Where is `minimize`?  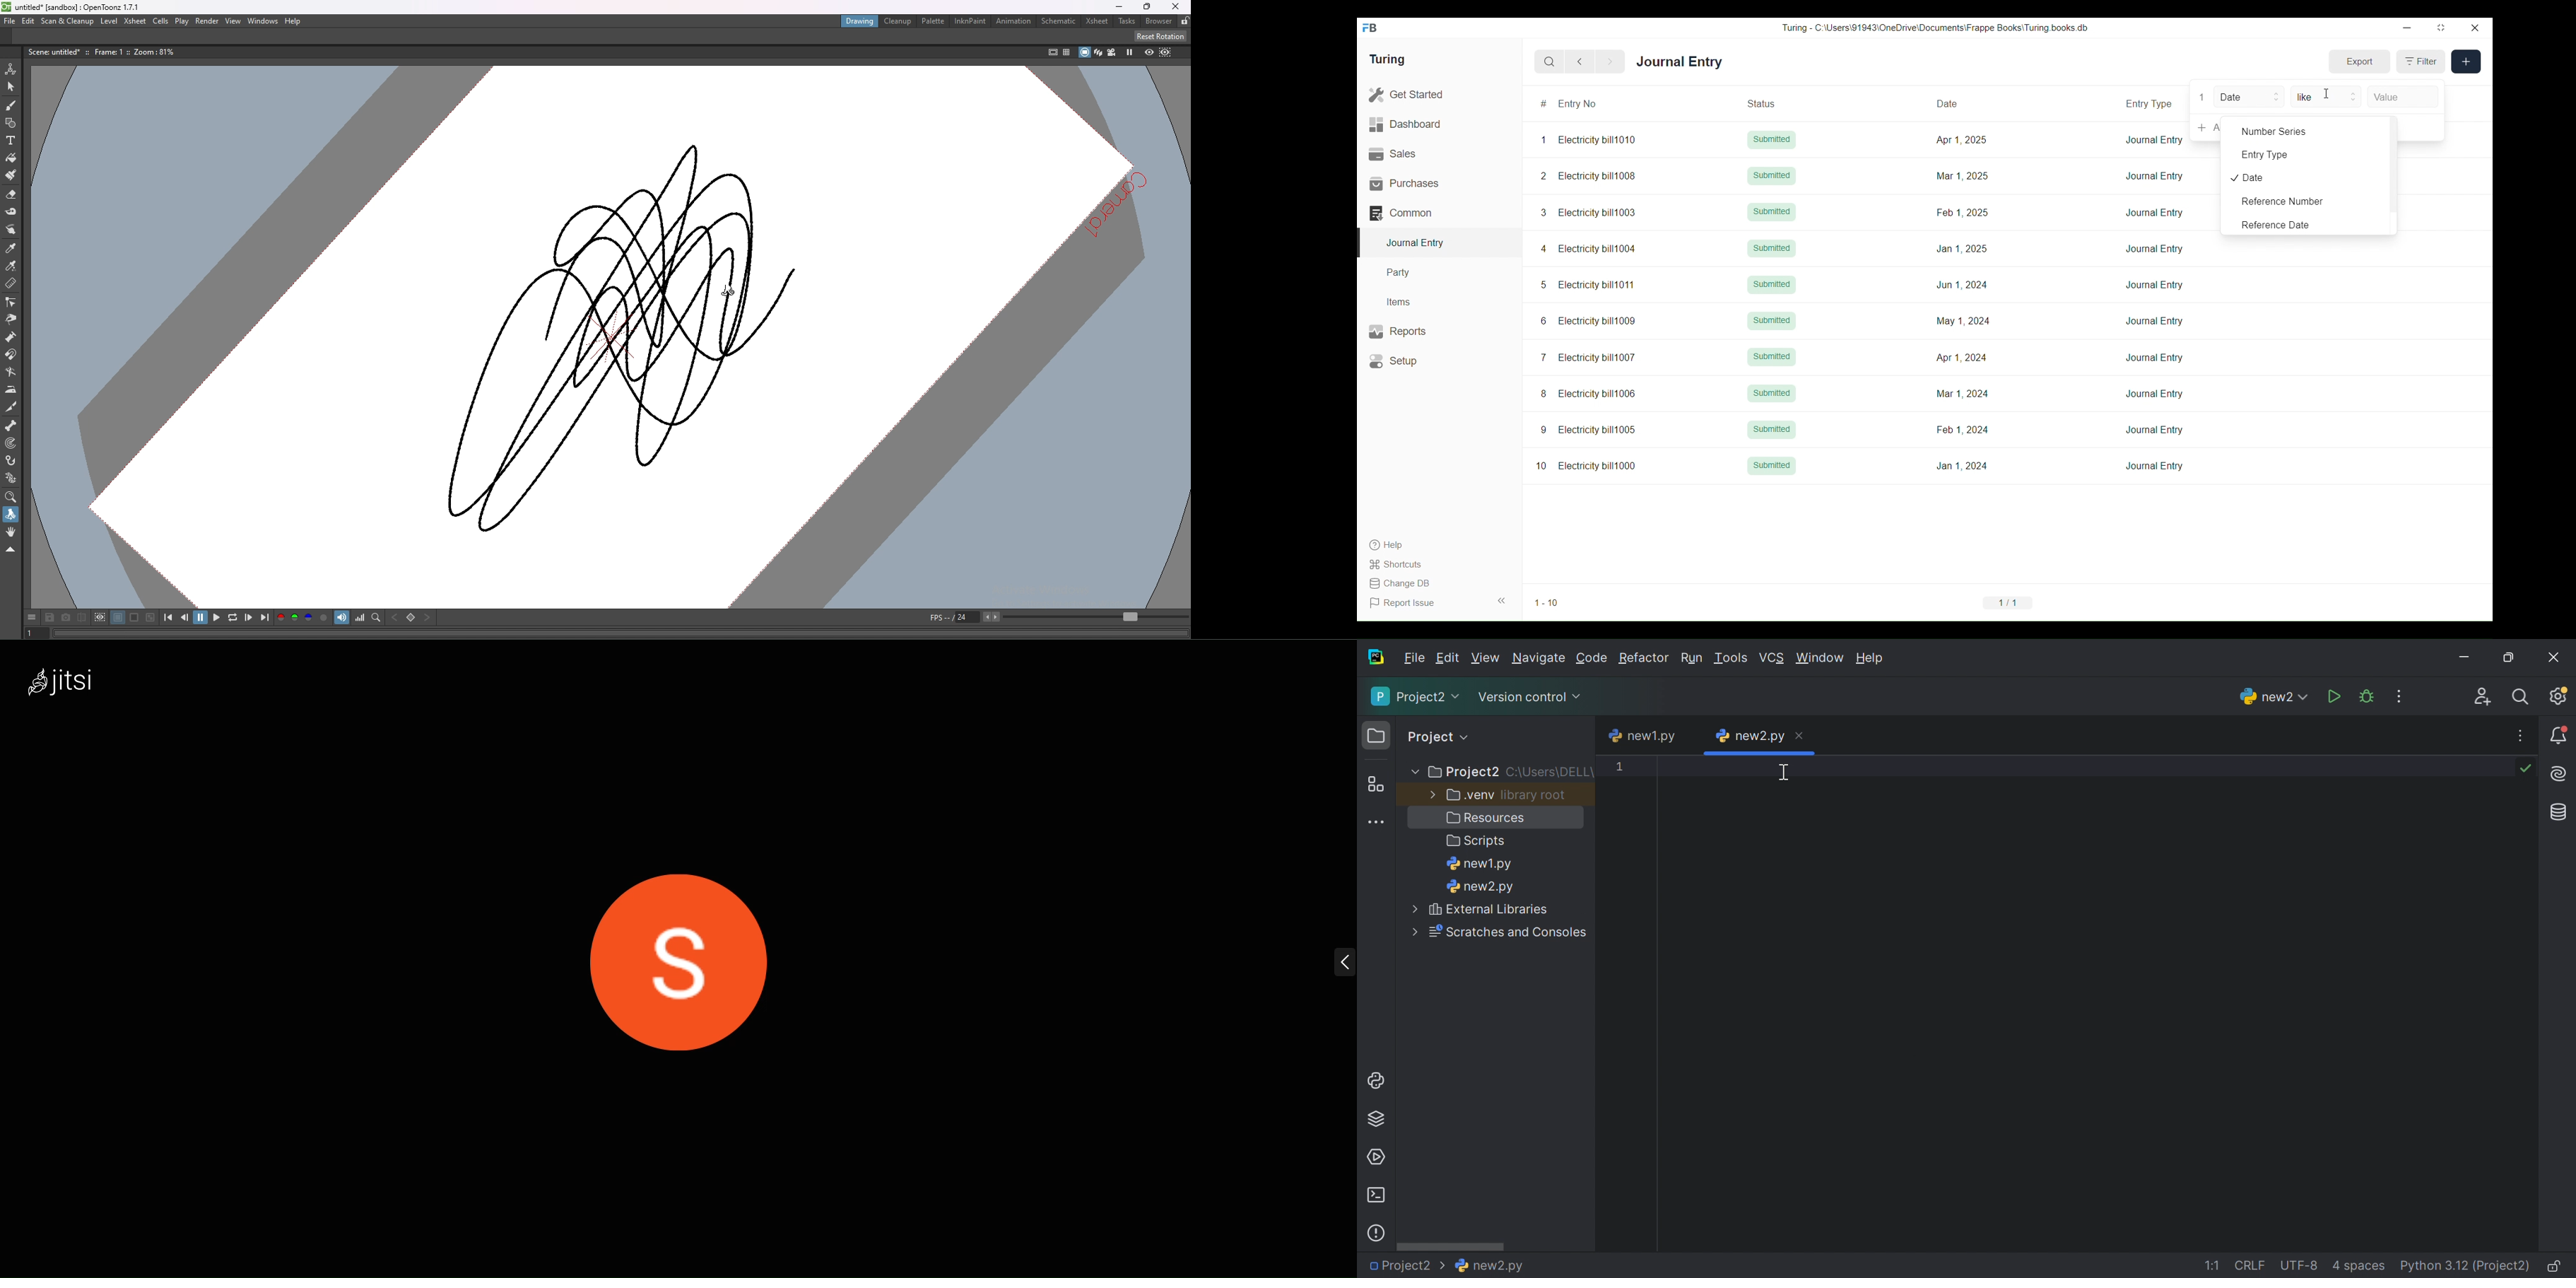
minimize is located at coordinates (1120, 7).